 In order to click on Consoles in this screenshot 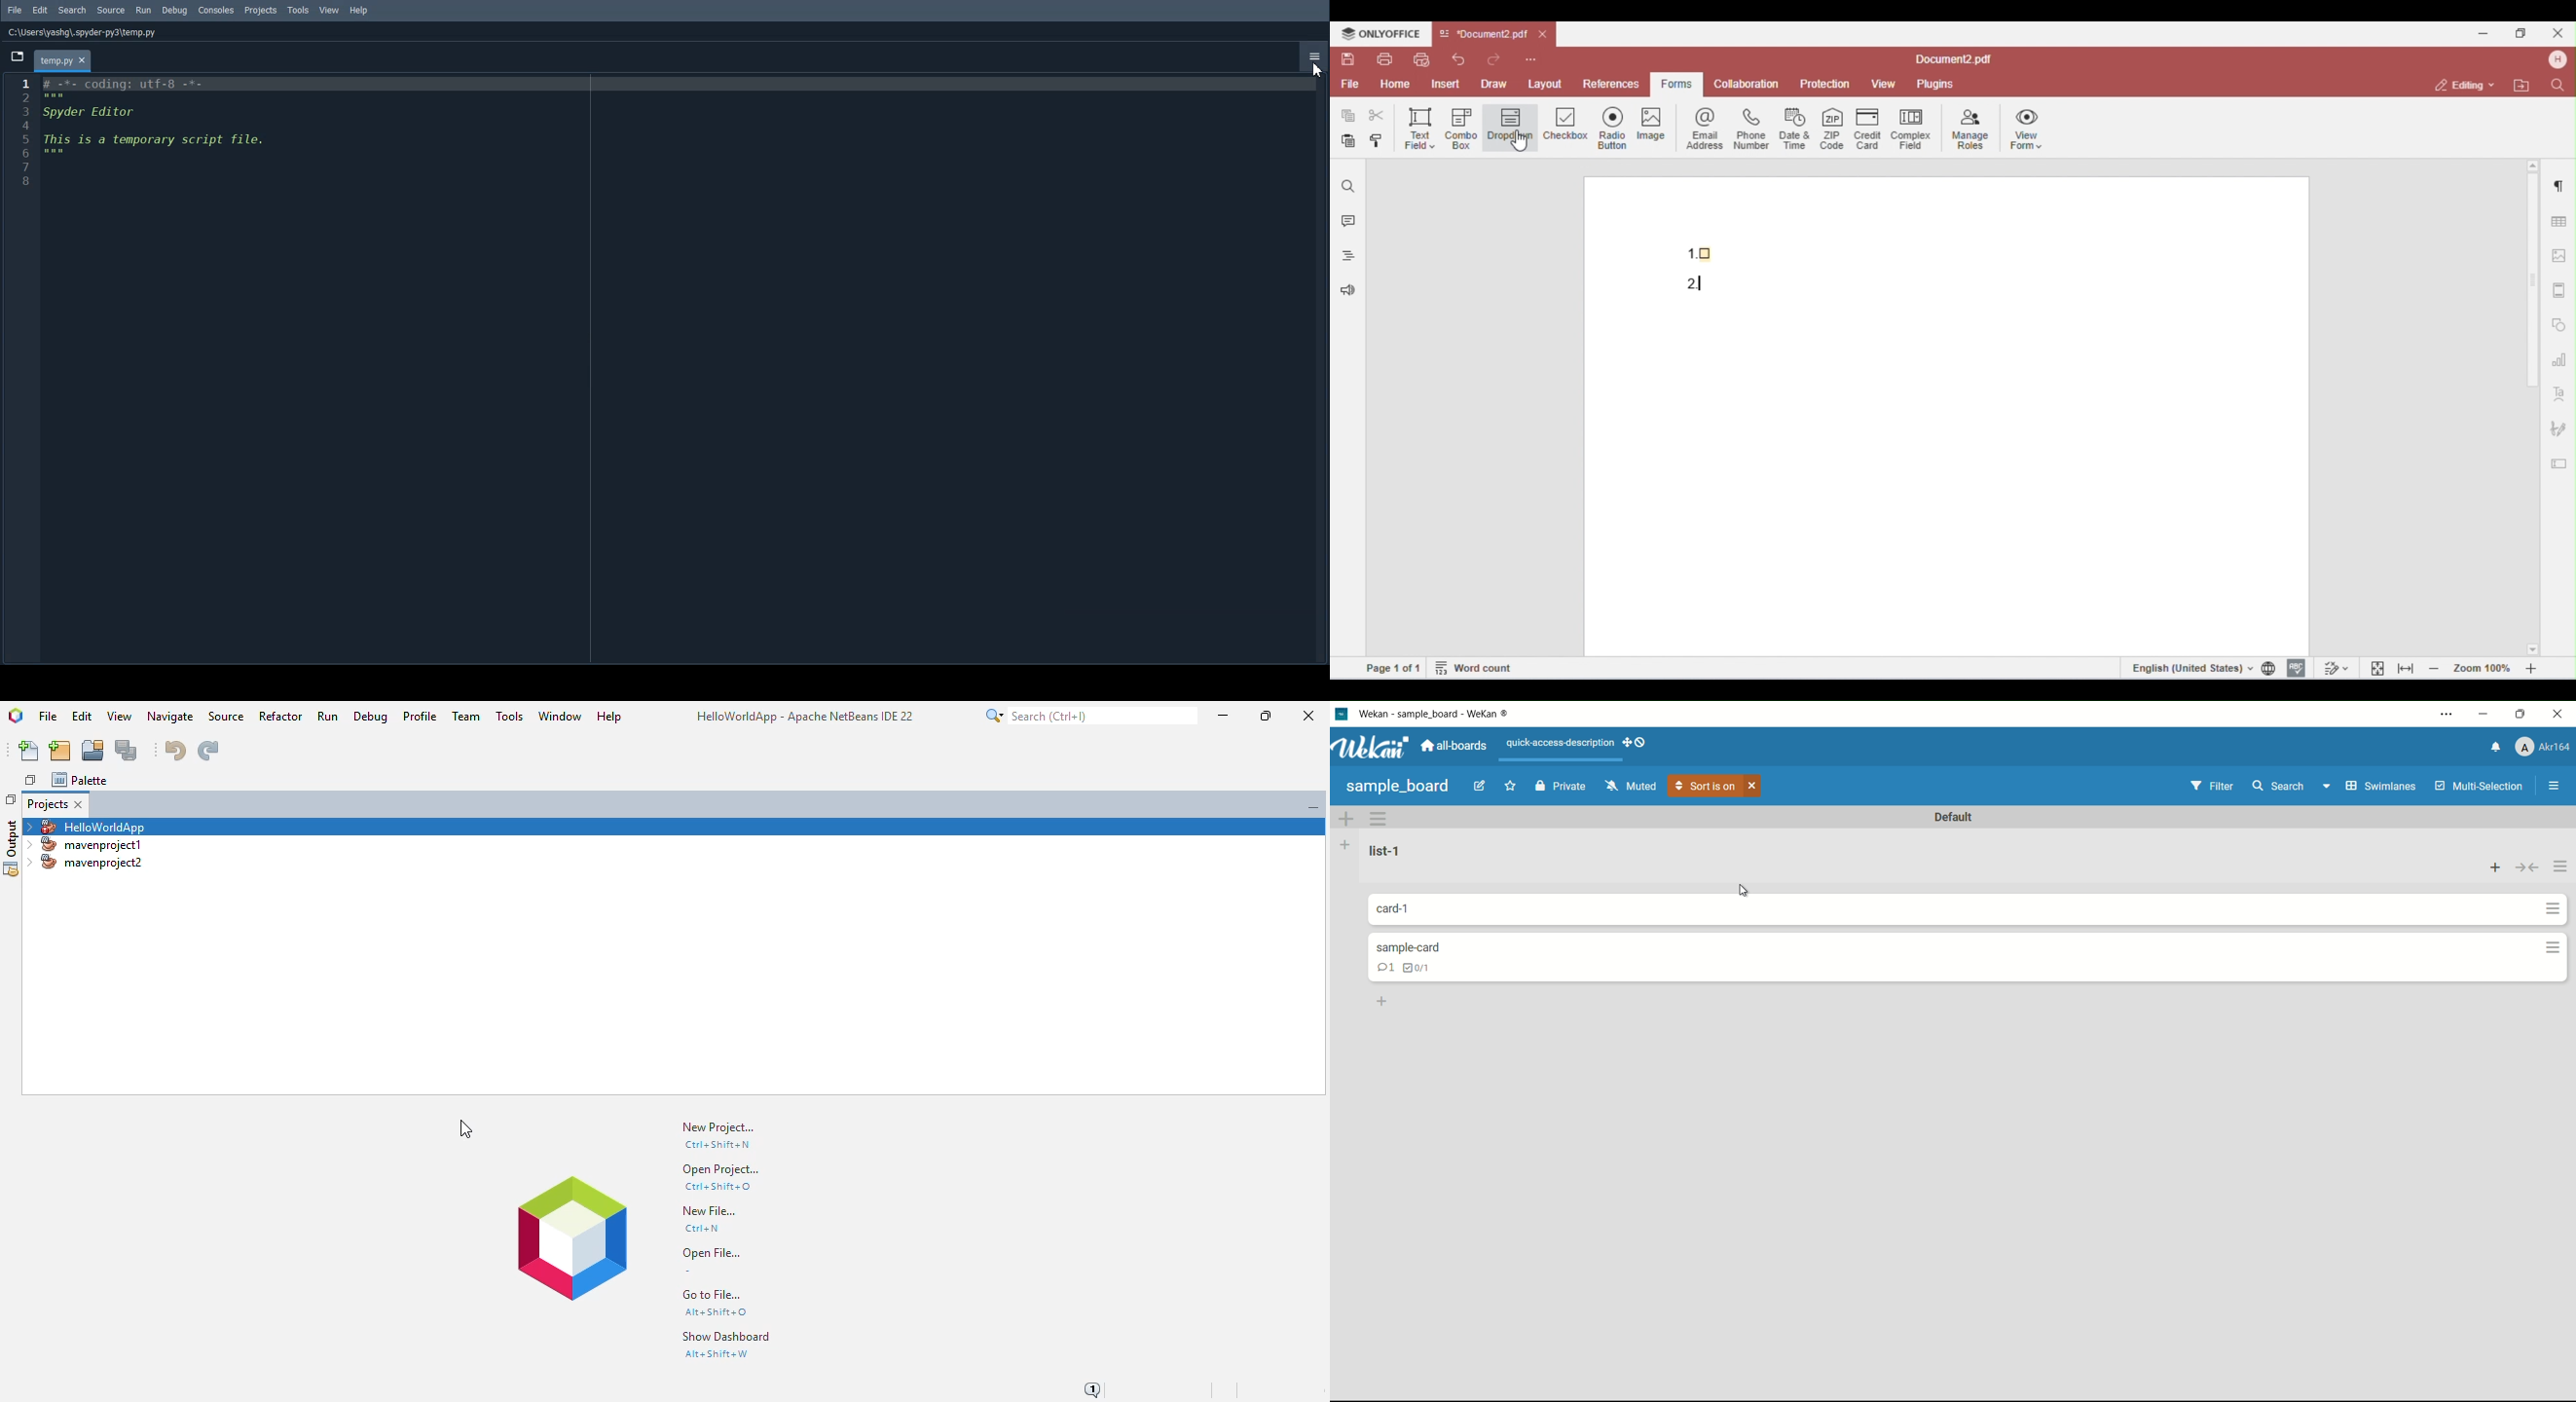, I will do `click(215, 10)`.